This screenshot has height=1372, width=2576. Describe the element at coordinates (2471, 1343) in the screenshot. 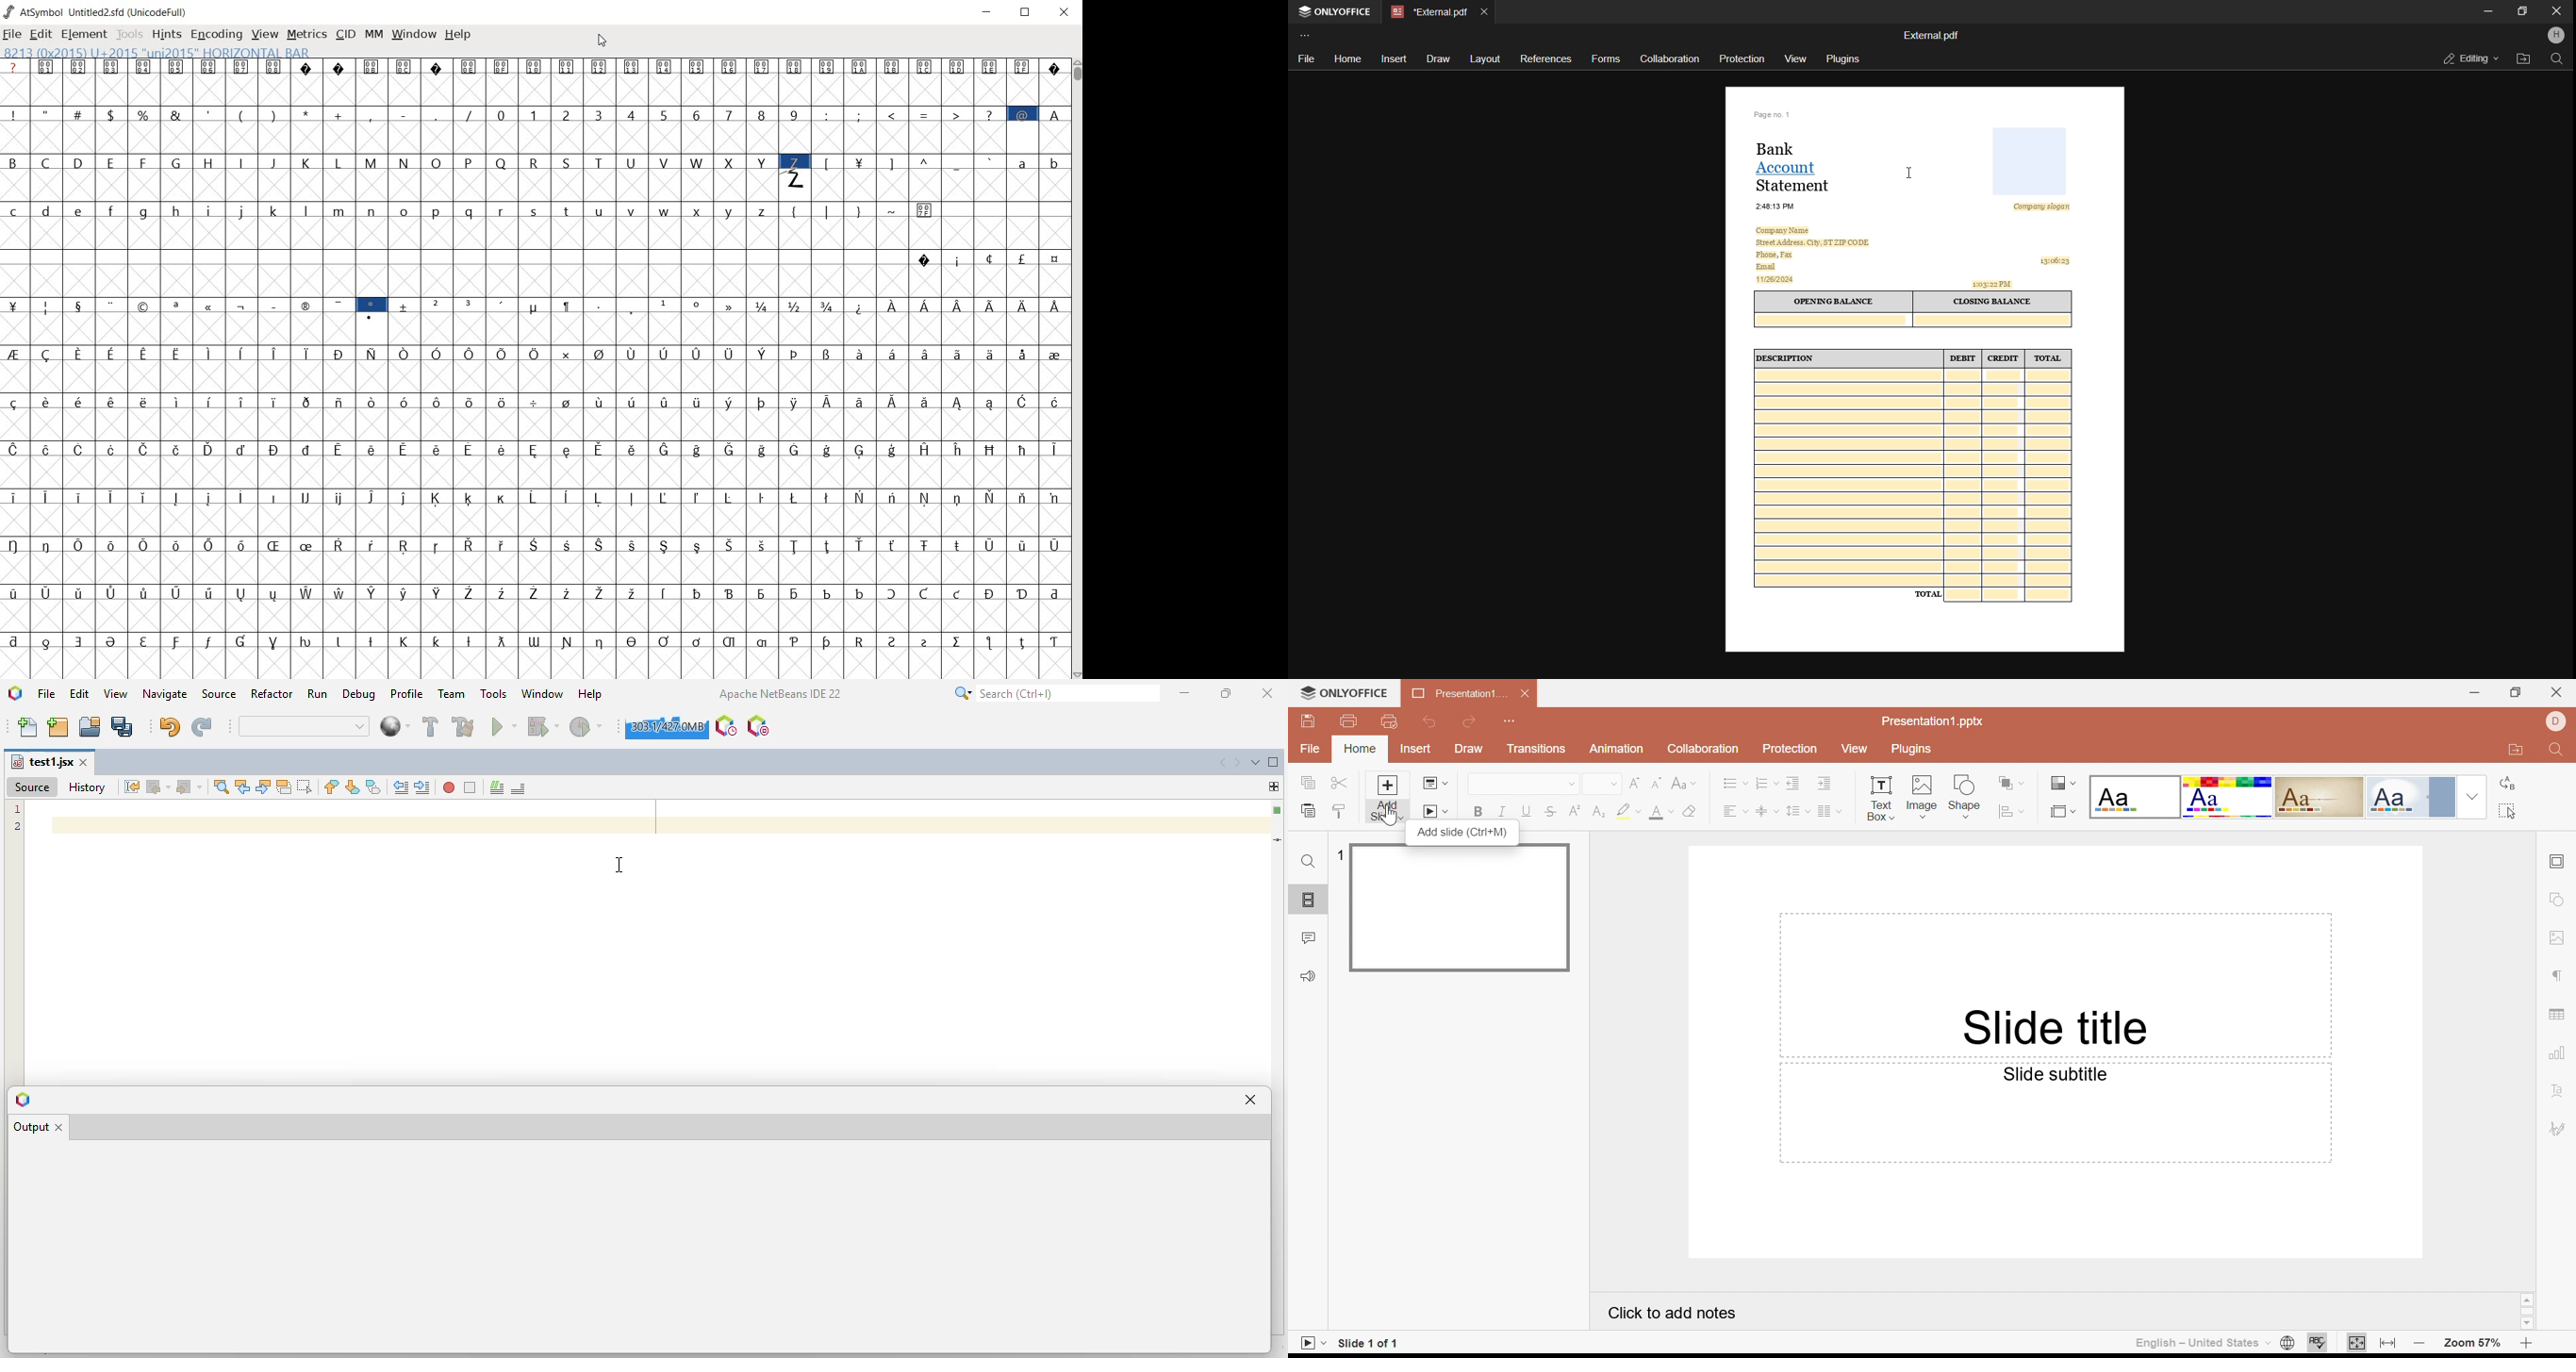

I see `Zoom 57%` at that location.